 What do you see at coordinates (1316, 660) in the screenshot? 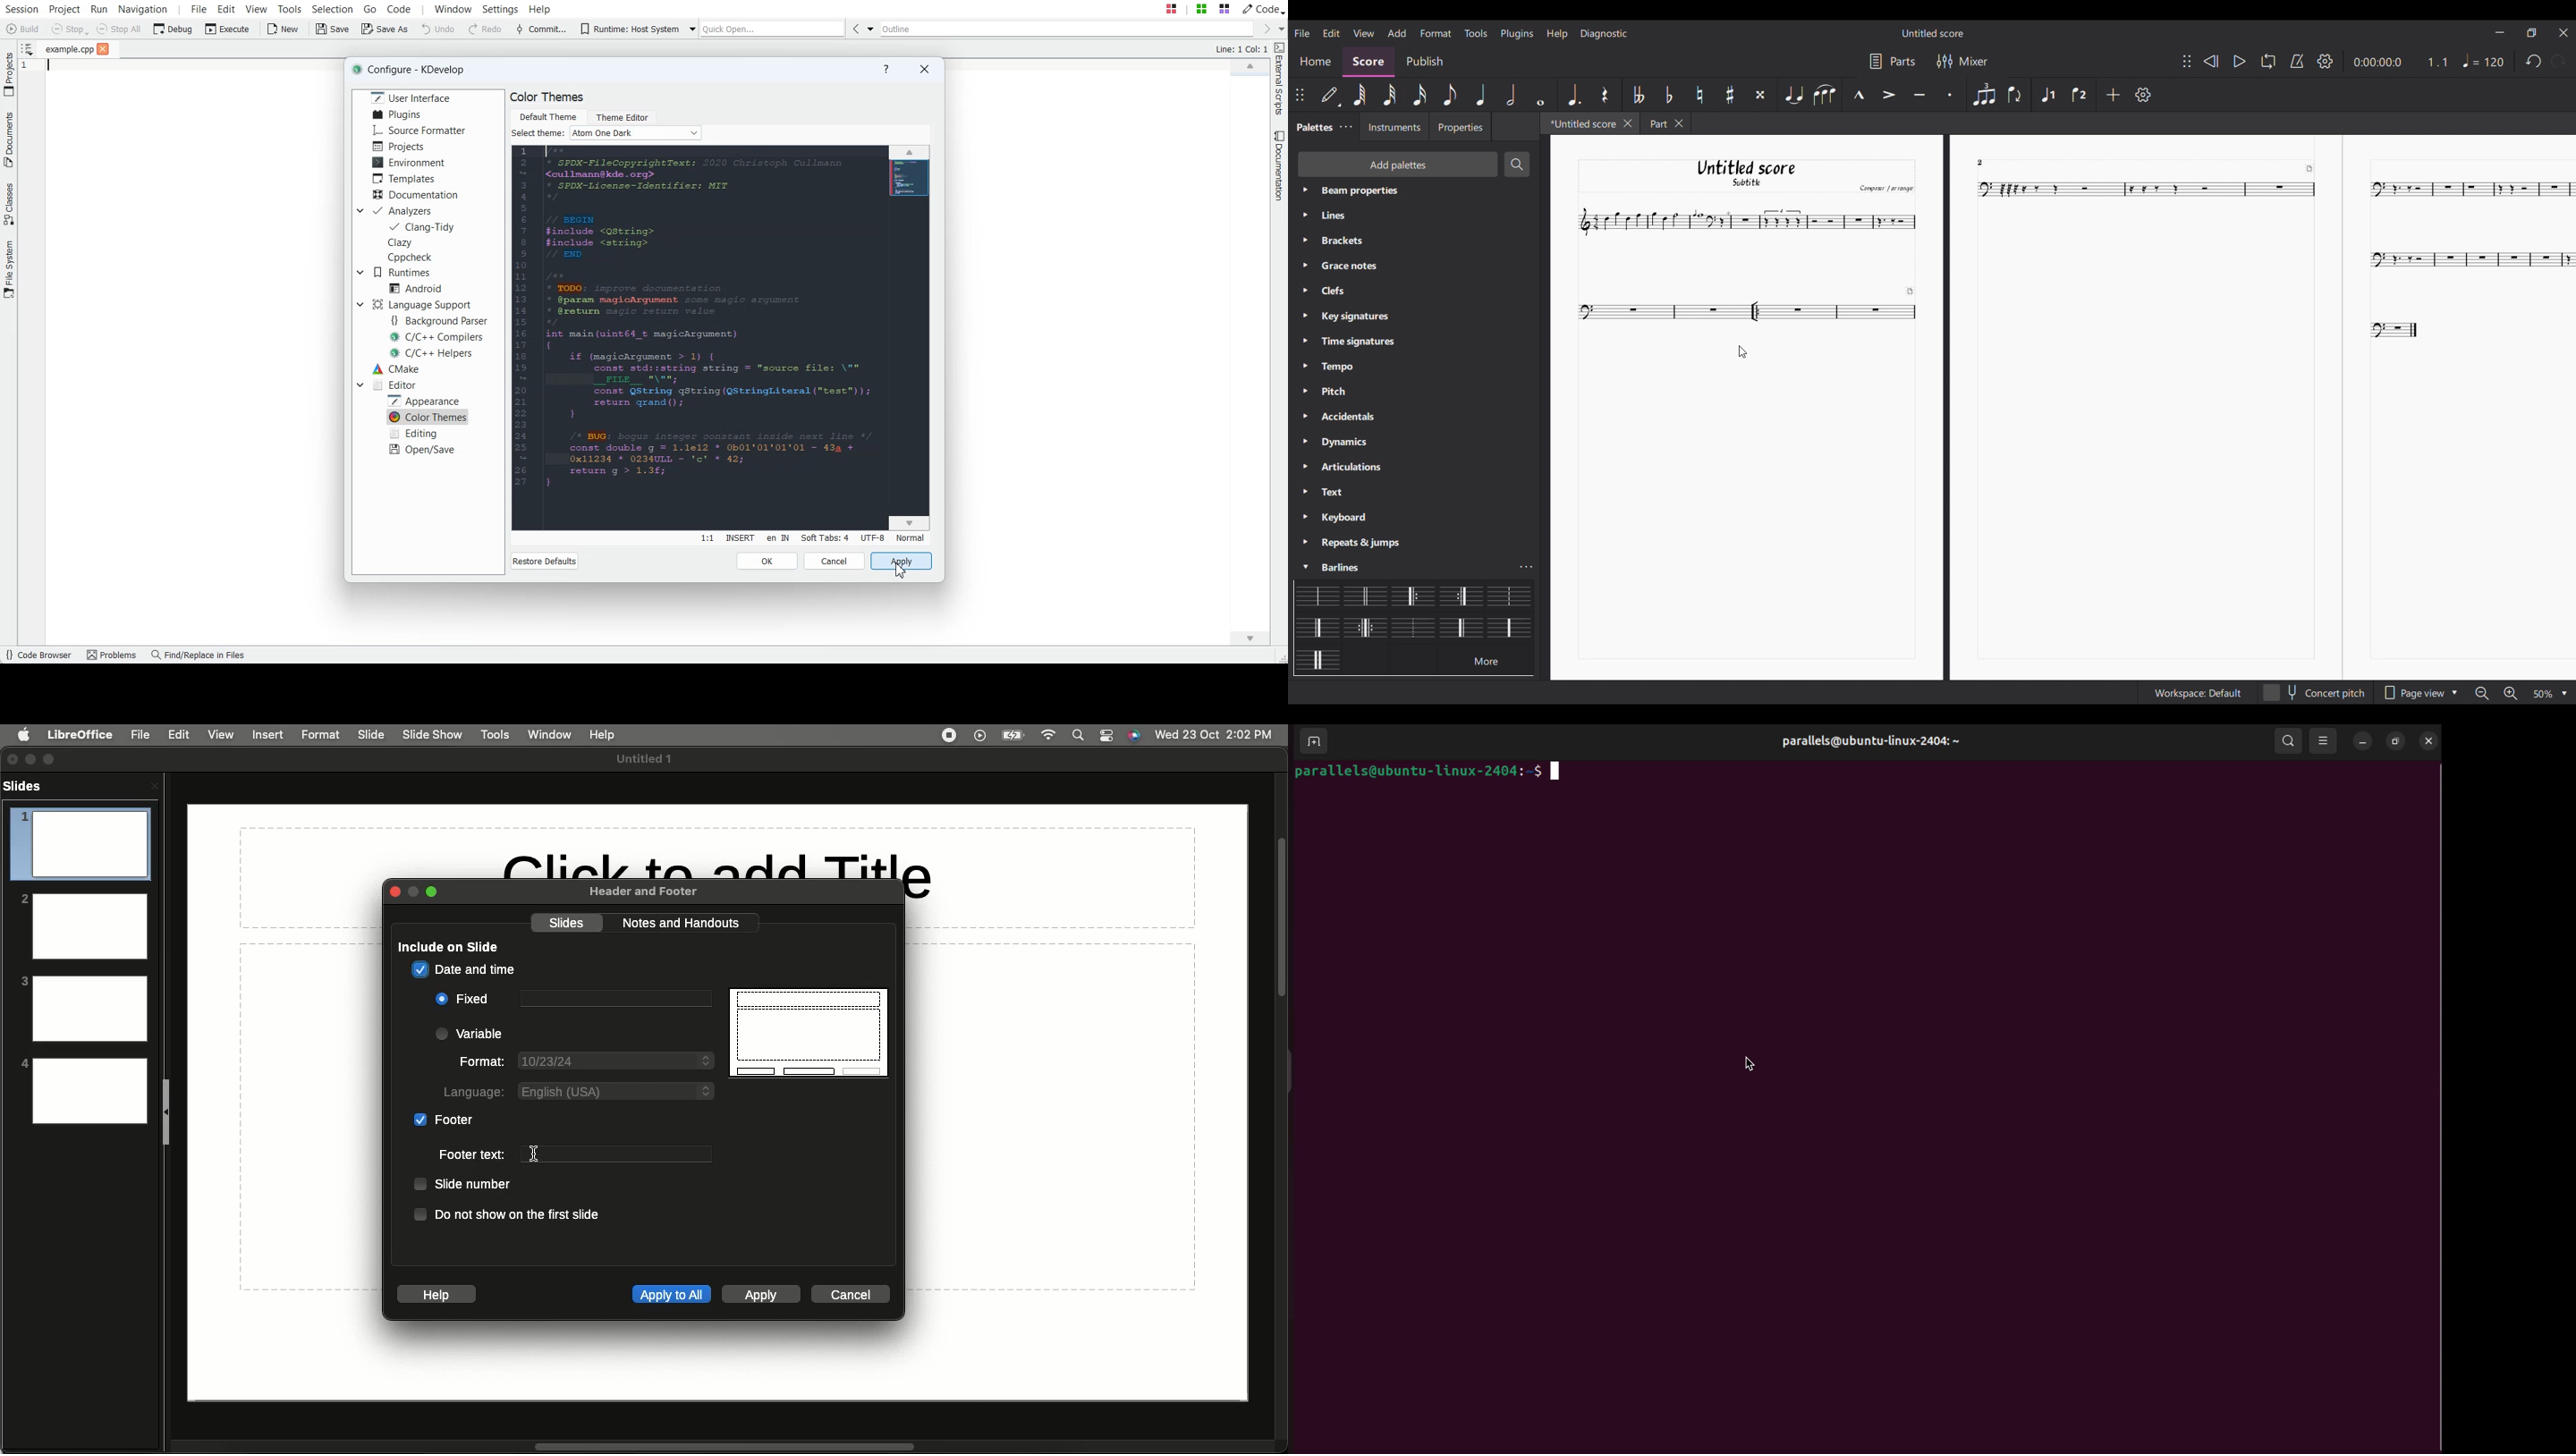
I see `Barline options` at bounding box center [1316, 660].